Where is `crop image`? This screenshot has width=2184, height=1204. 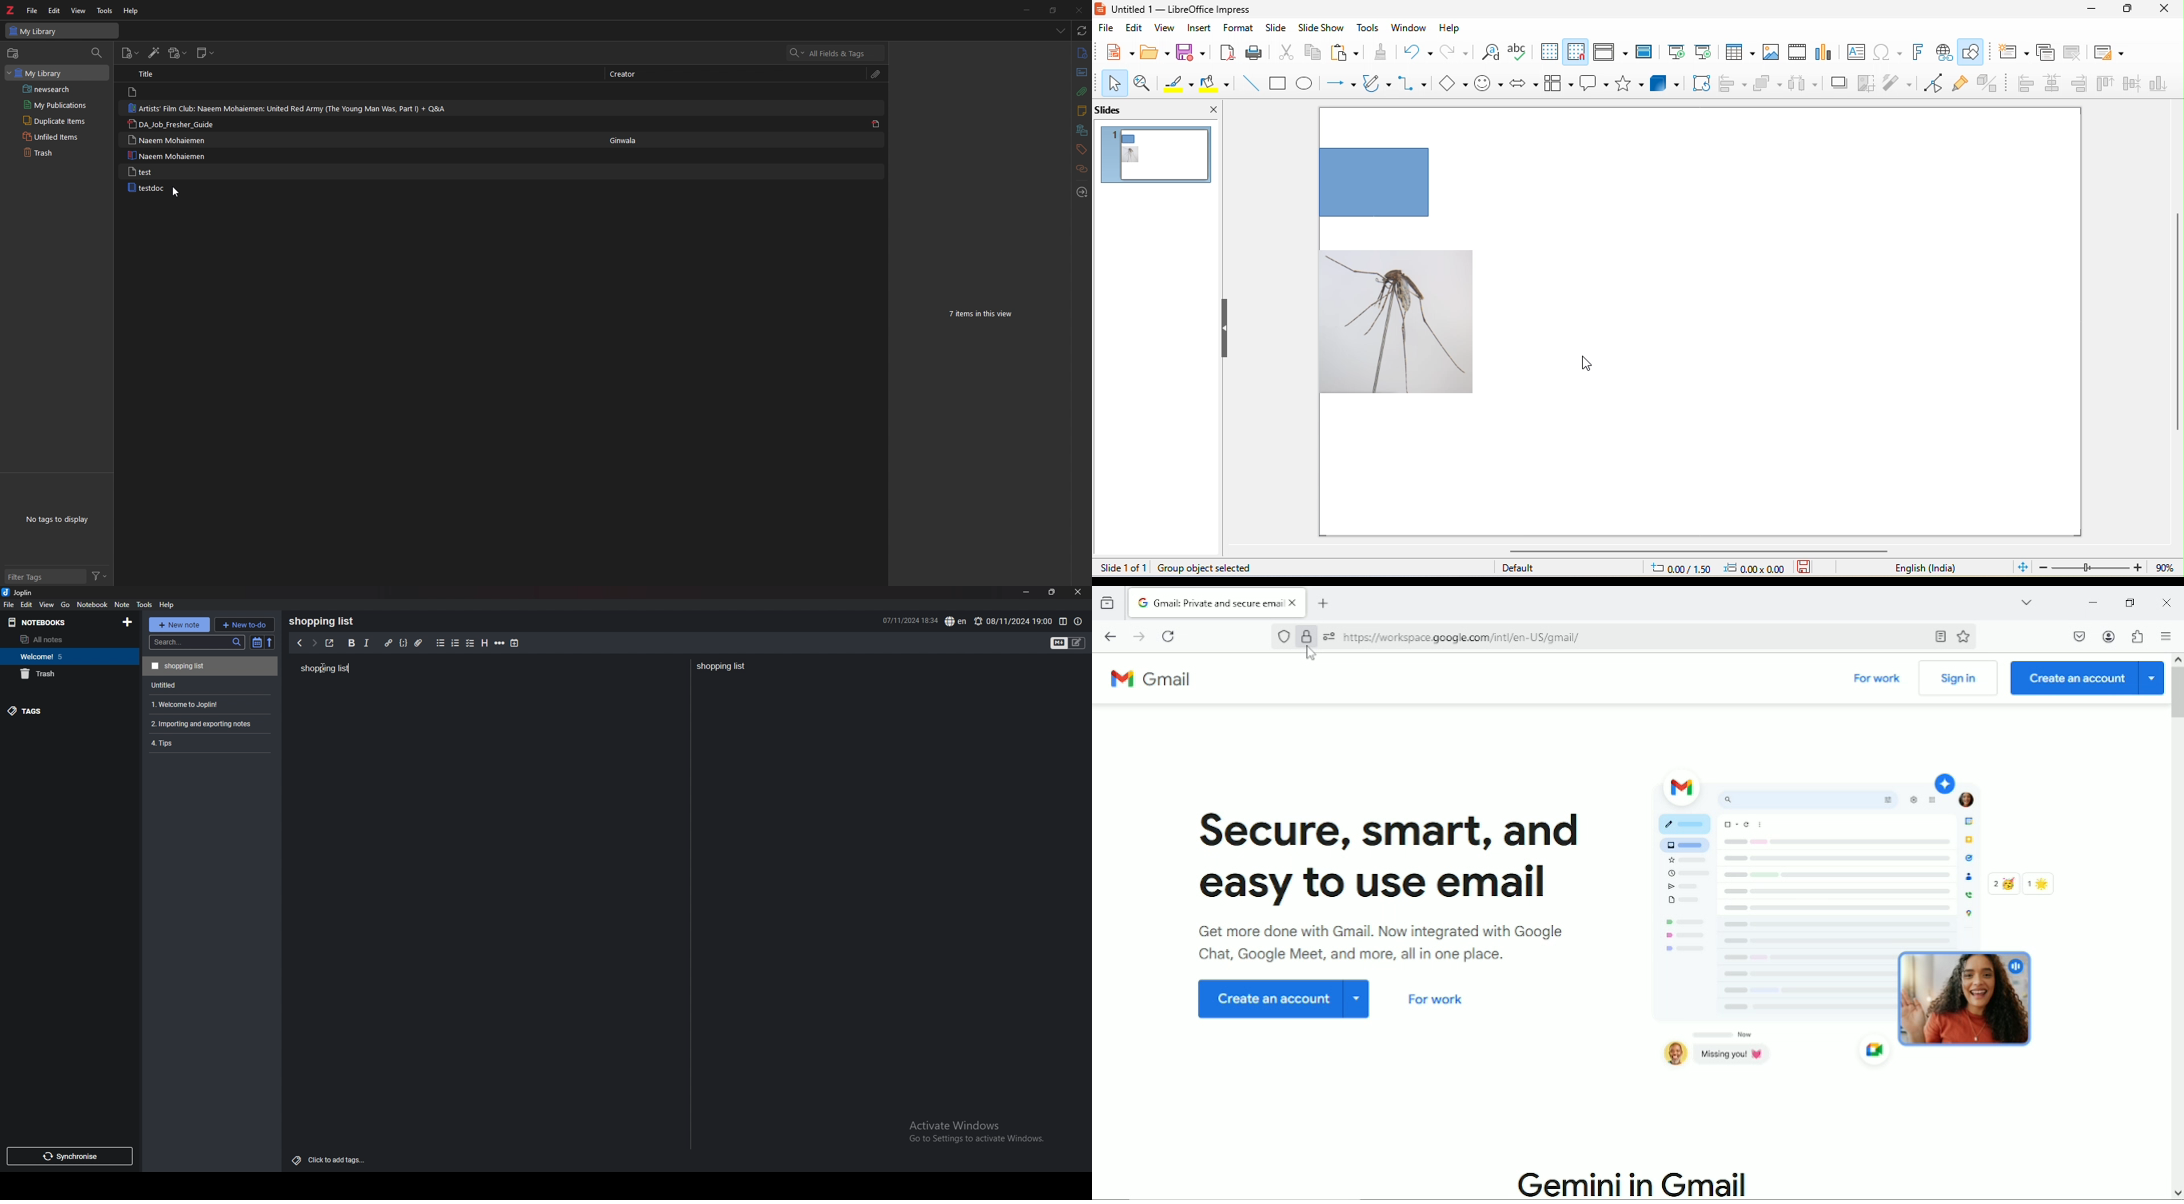 crop image is located at coordinates (1865, 85).